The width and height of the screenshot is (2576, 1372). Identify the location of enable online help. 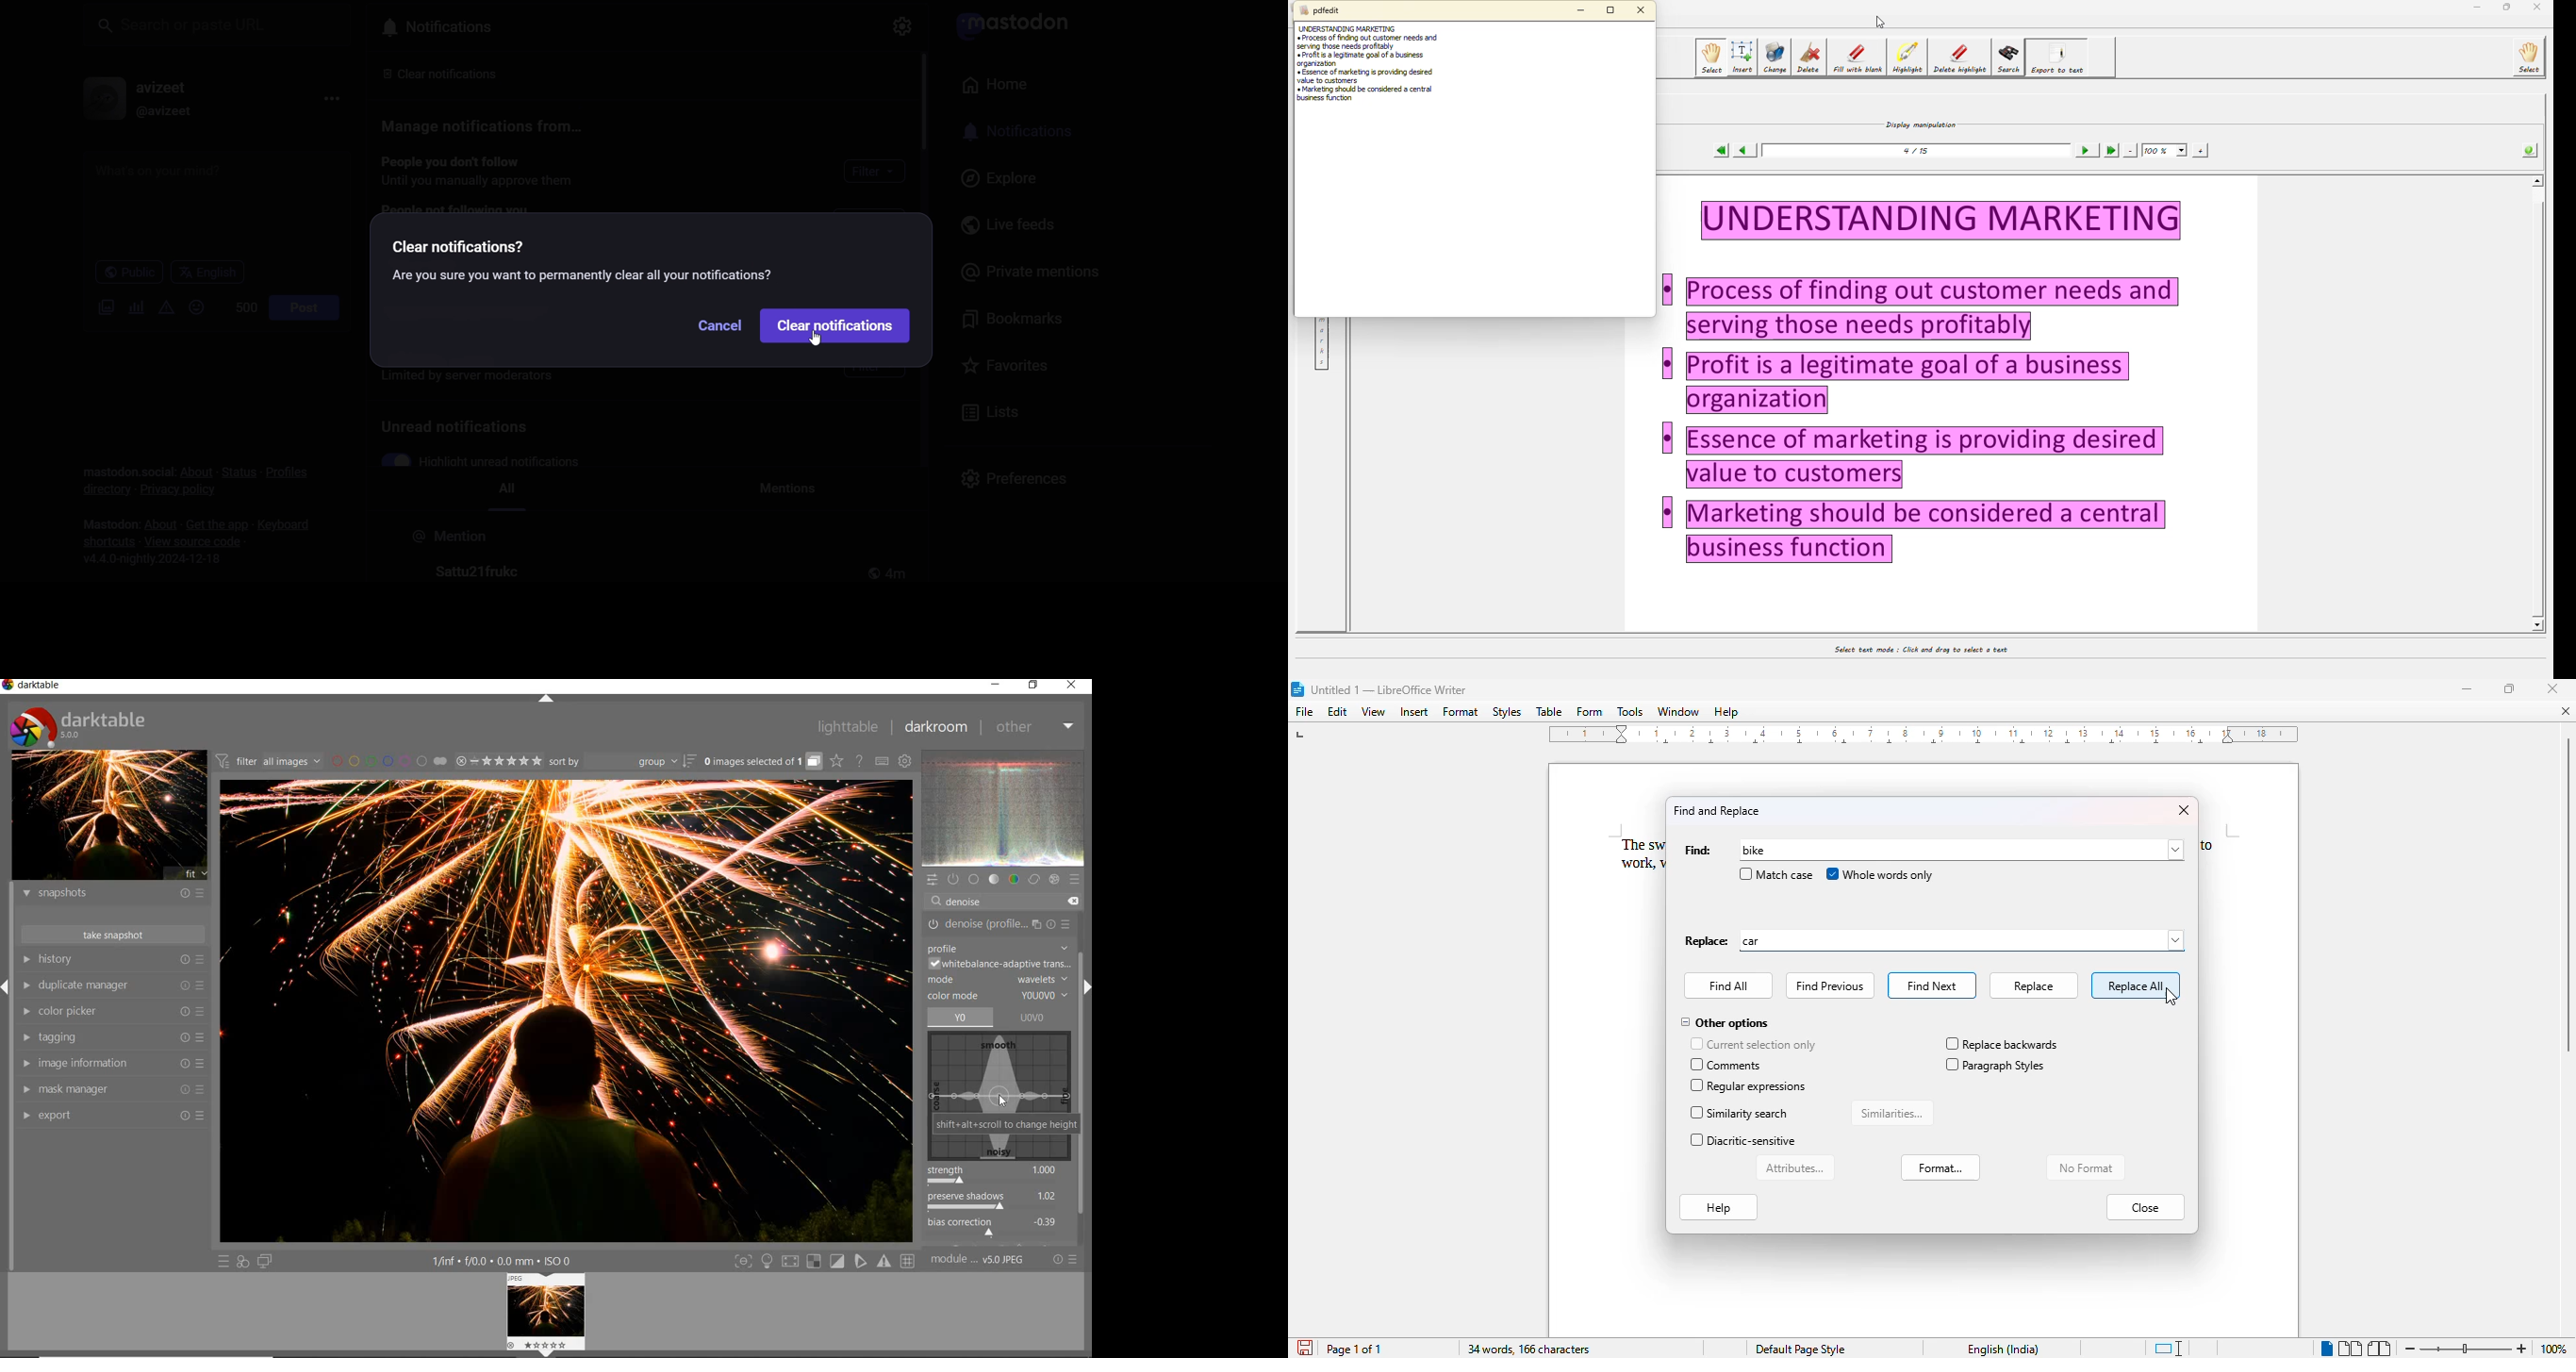
(862, 762).